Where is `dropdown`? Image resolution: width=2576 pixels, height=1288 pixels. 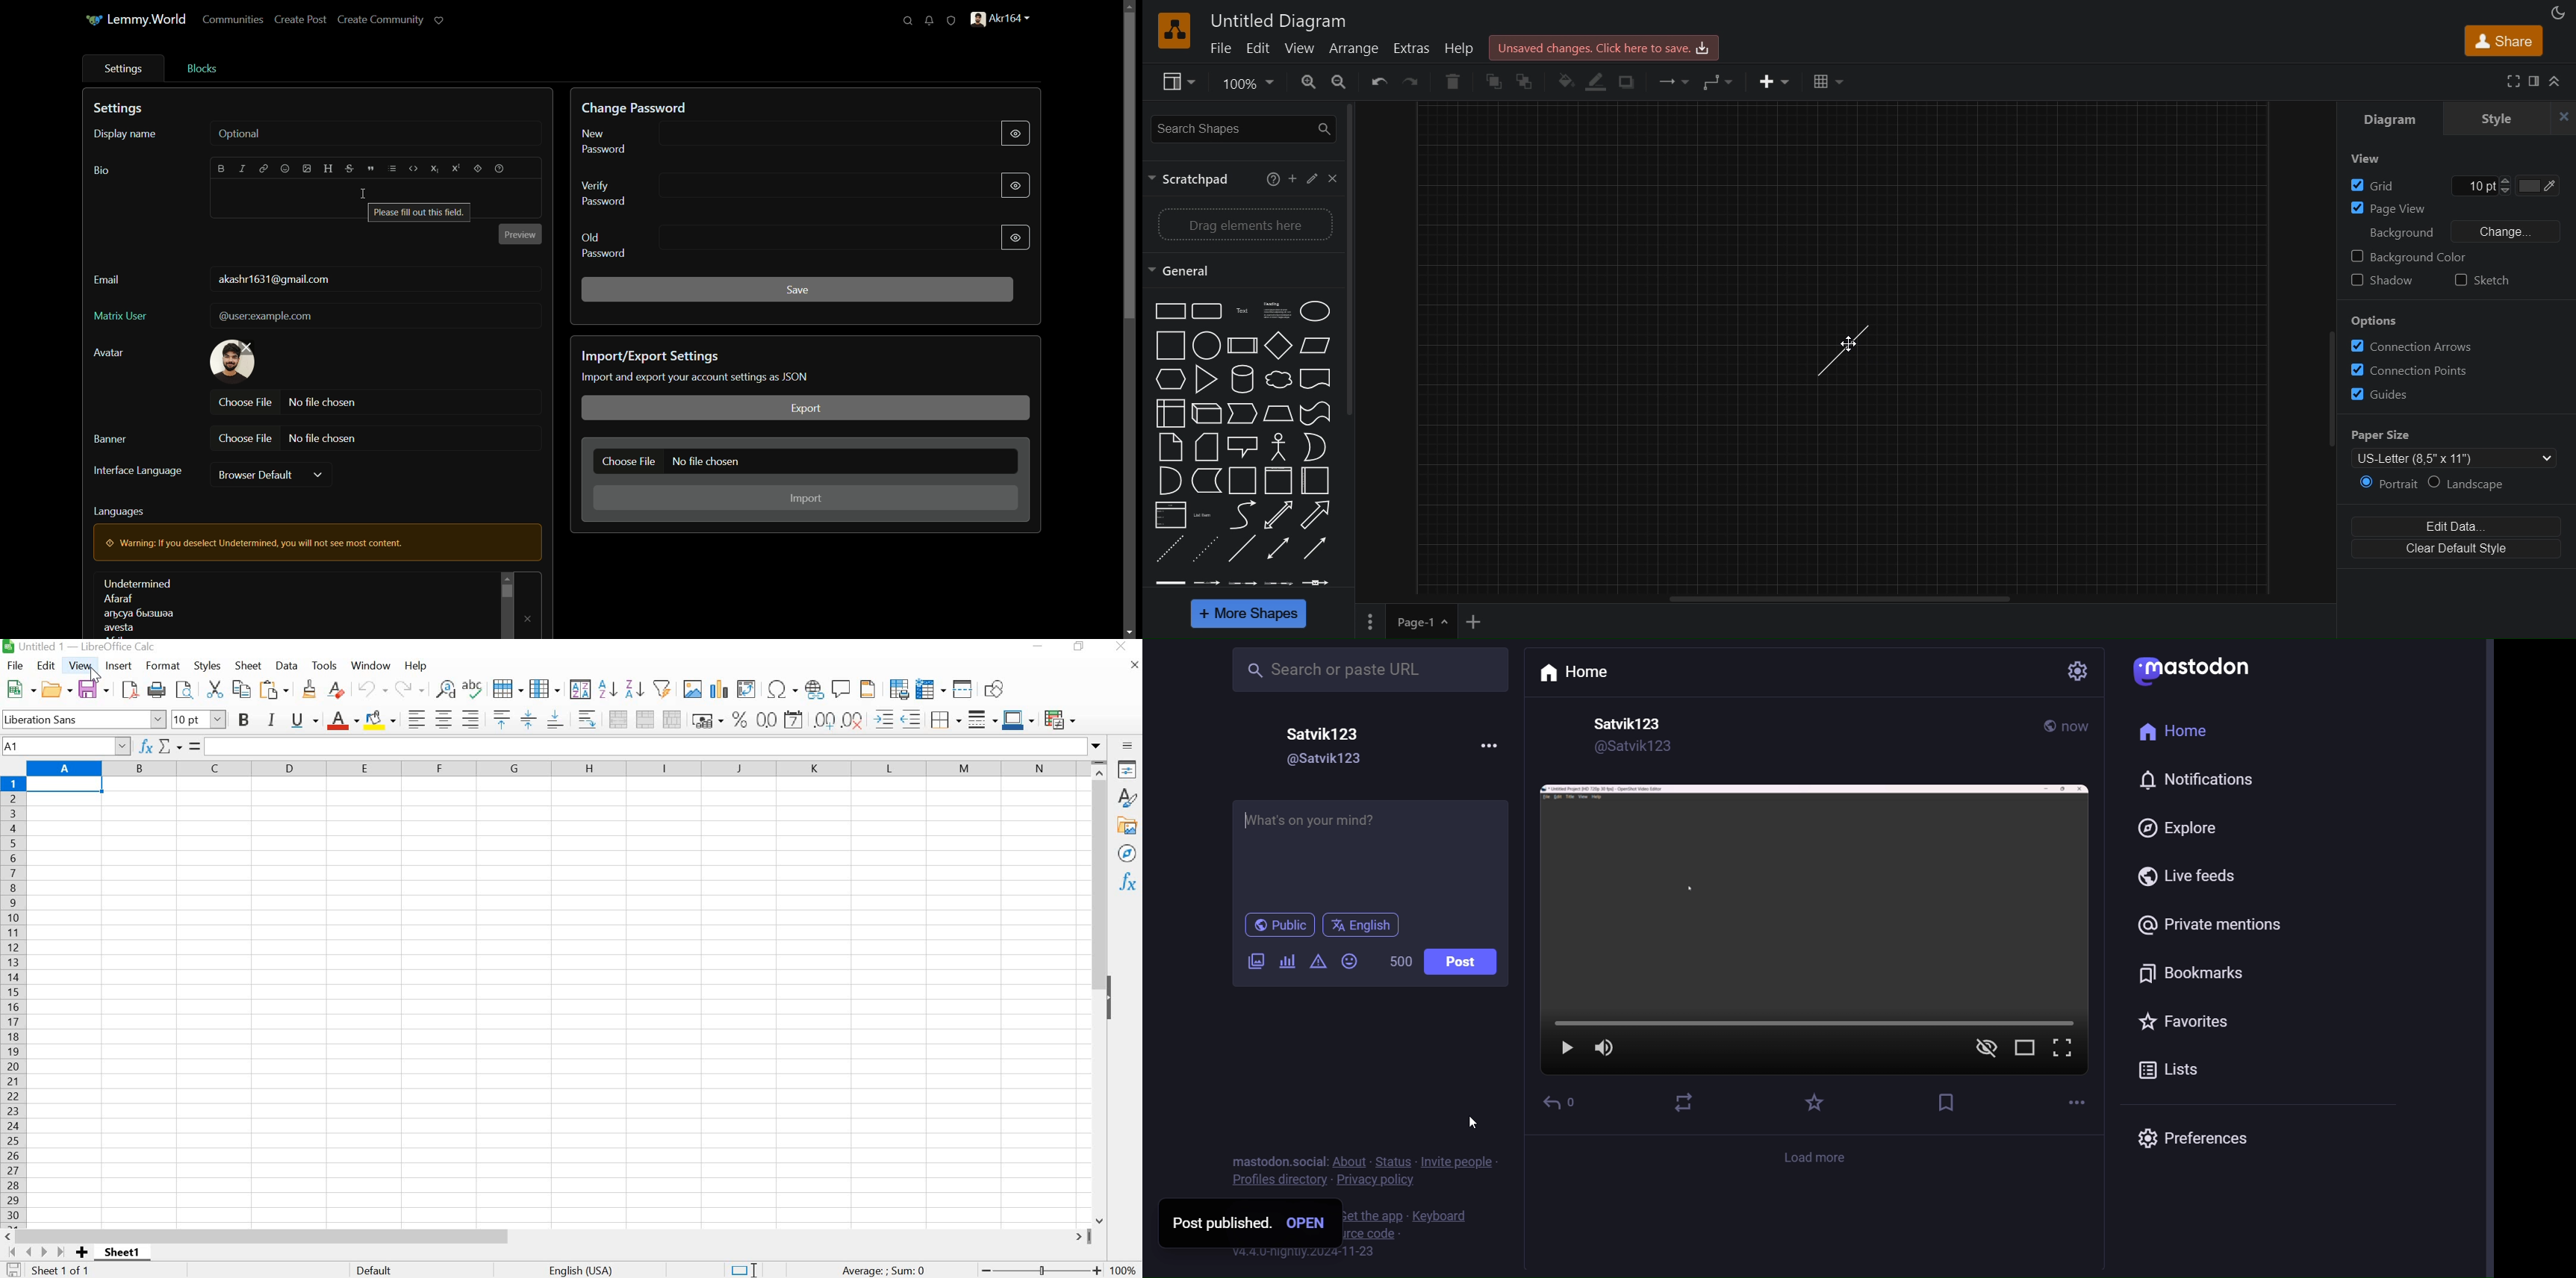
dropdown is located at coordinates (318, 476).